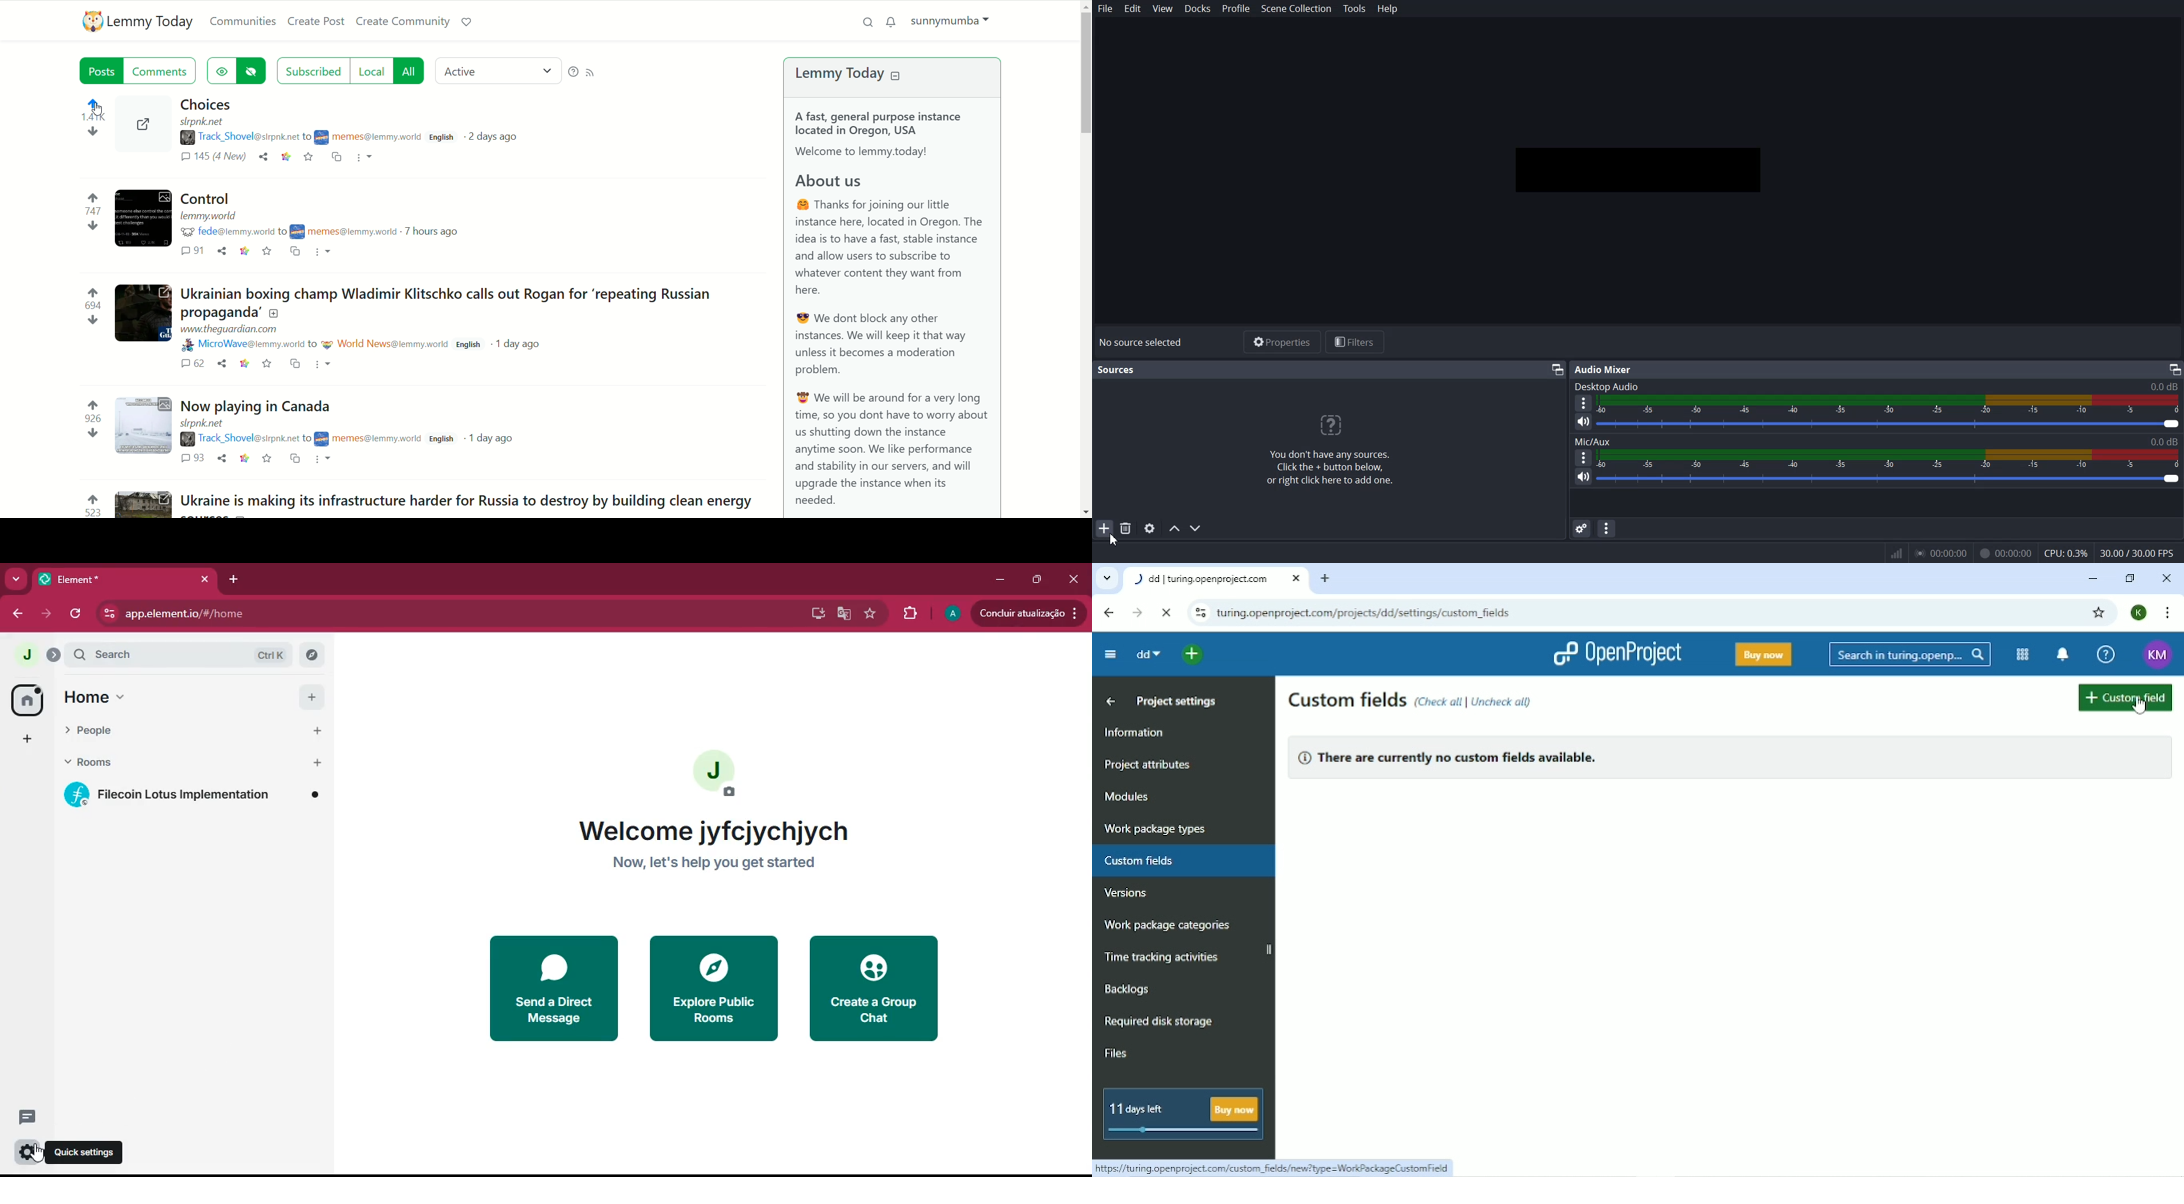 The width and height of the screenshot is (2184, 1204). Describe the element at coordinates (1236, 9) in the screenshot. I see `Profile` at that location.